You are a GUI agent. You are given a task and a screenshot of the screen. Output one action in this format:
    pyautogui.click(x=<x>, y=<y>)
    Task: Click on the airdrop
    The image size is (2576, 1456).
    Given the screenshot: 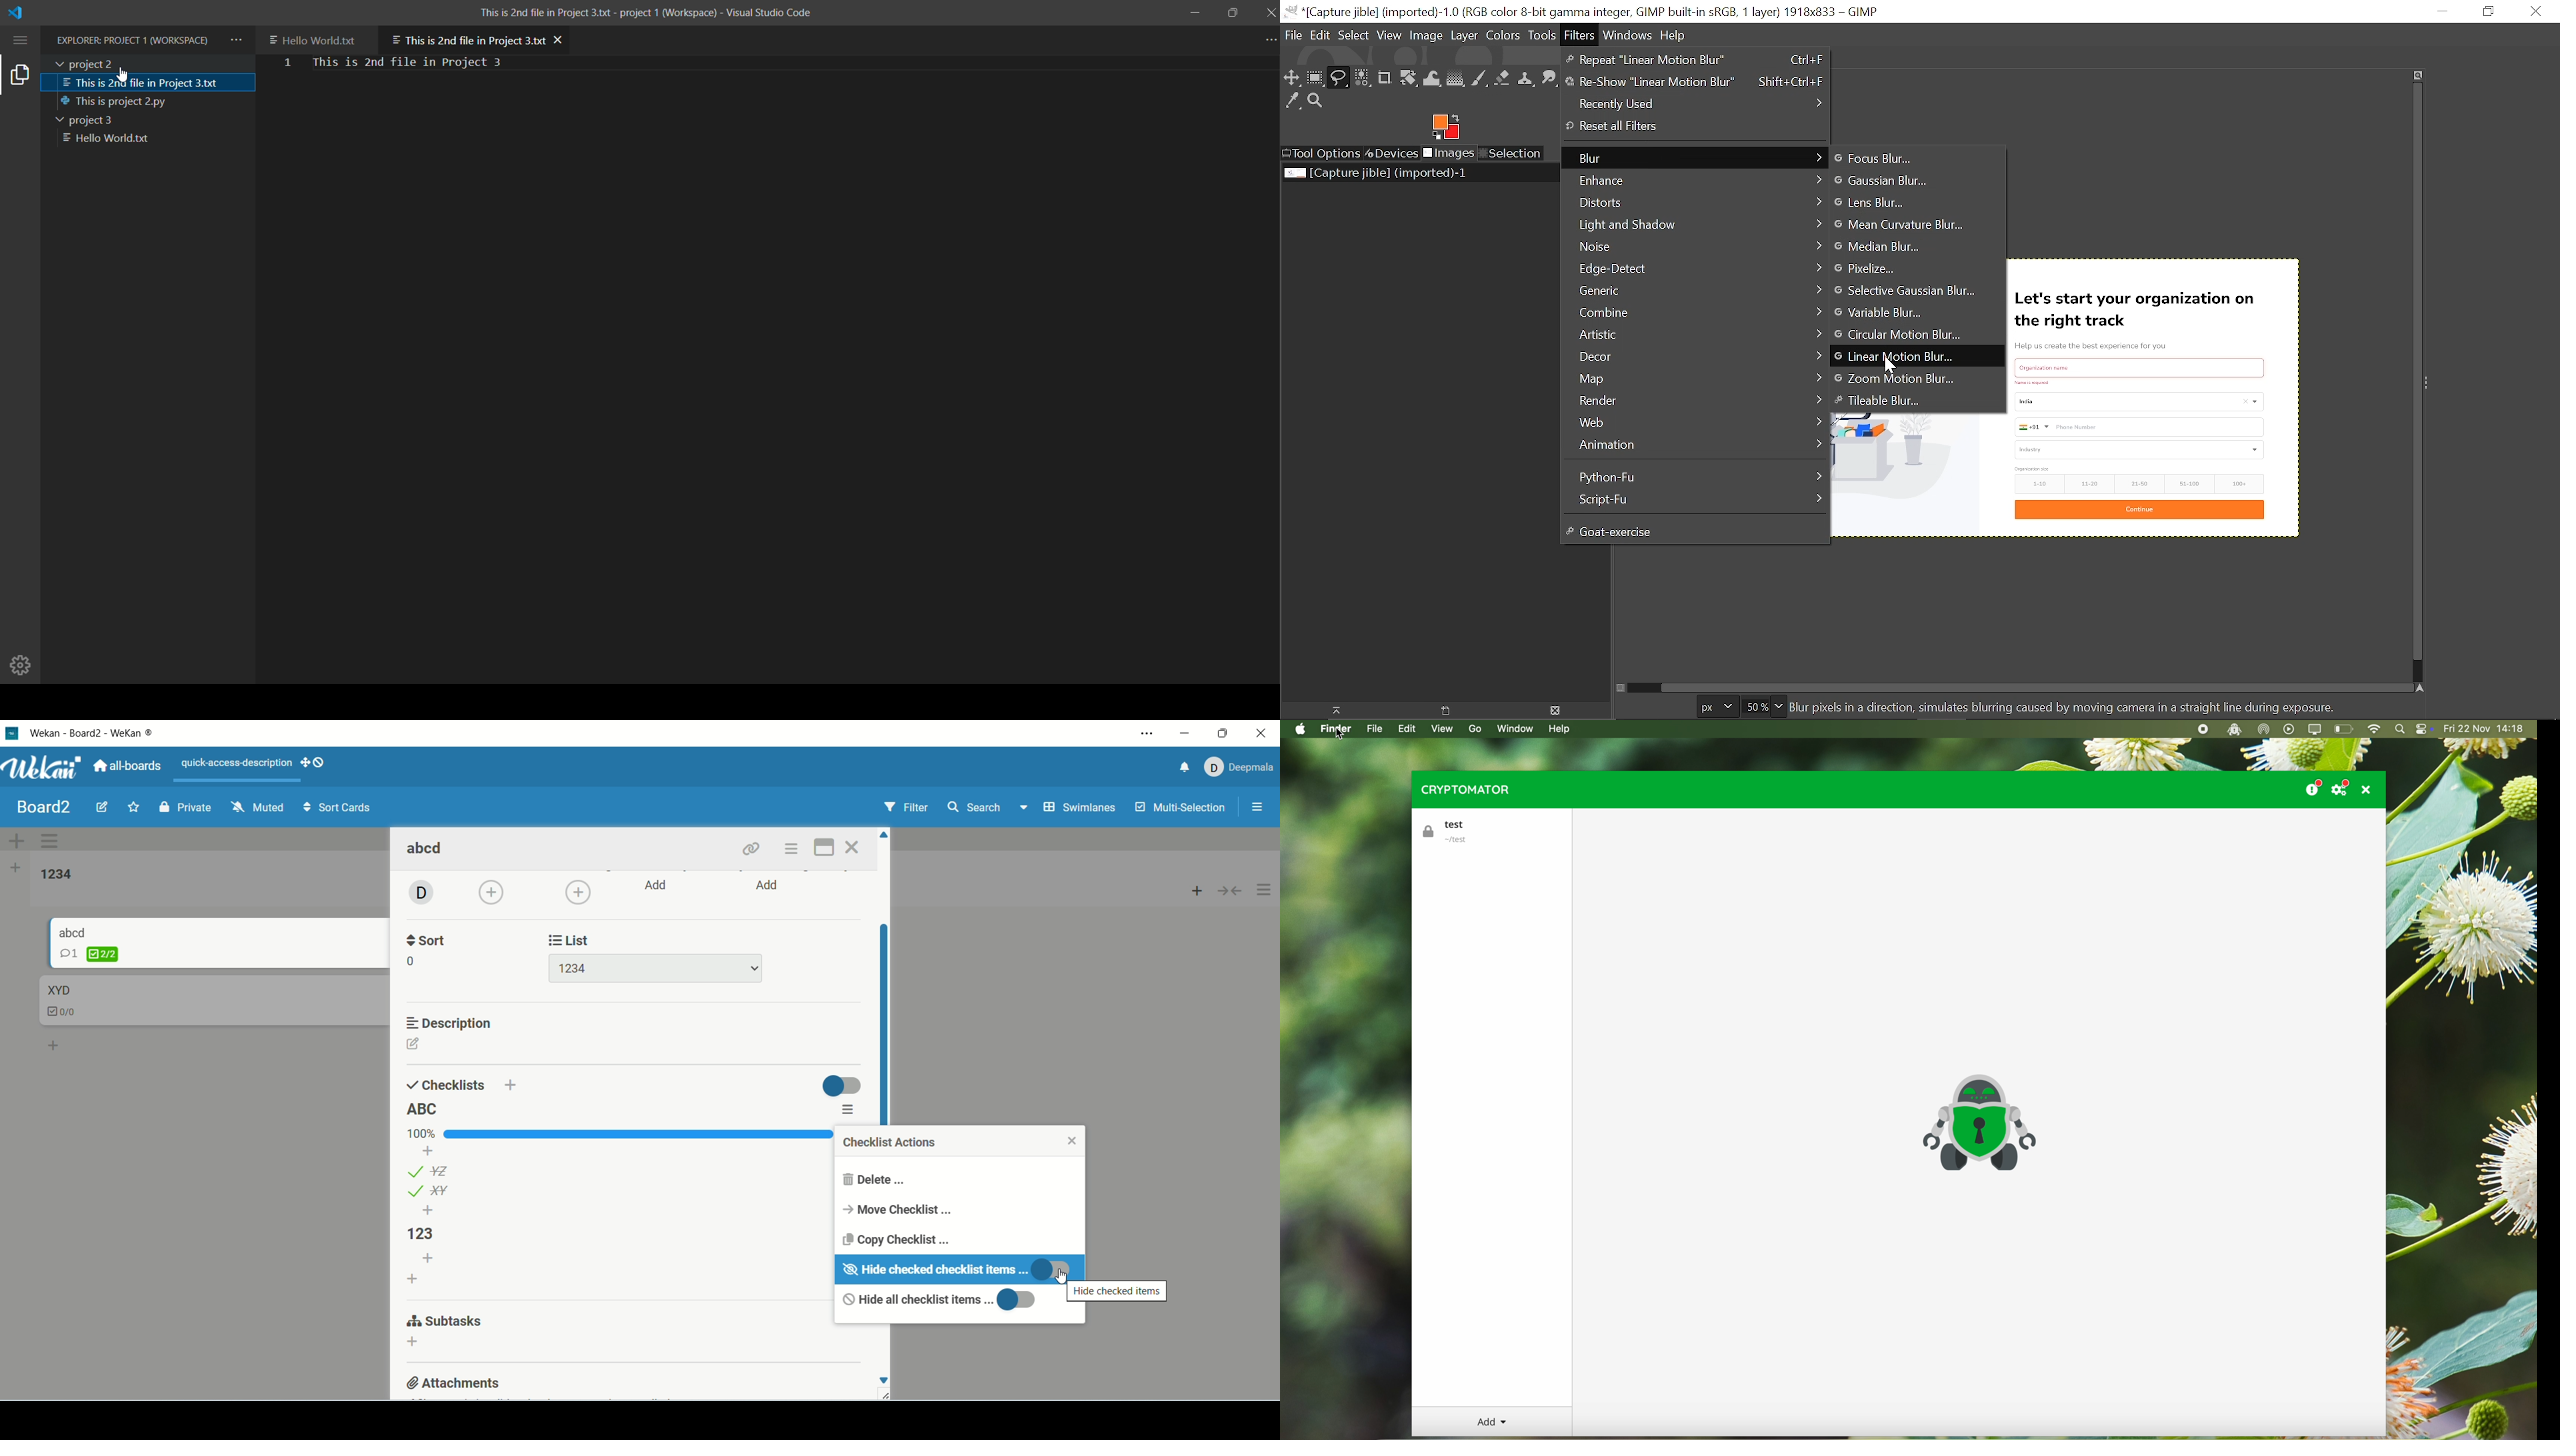 What is the action you would take?
    pyautogui.click(x=2265, y=729)
    